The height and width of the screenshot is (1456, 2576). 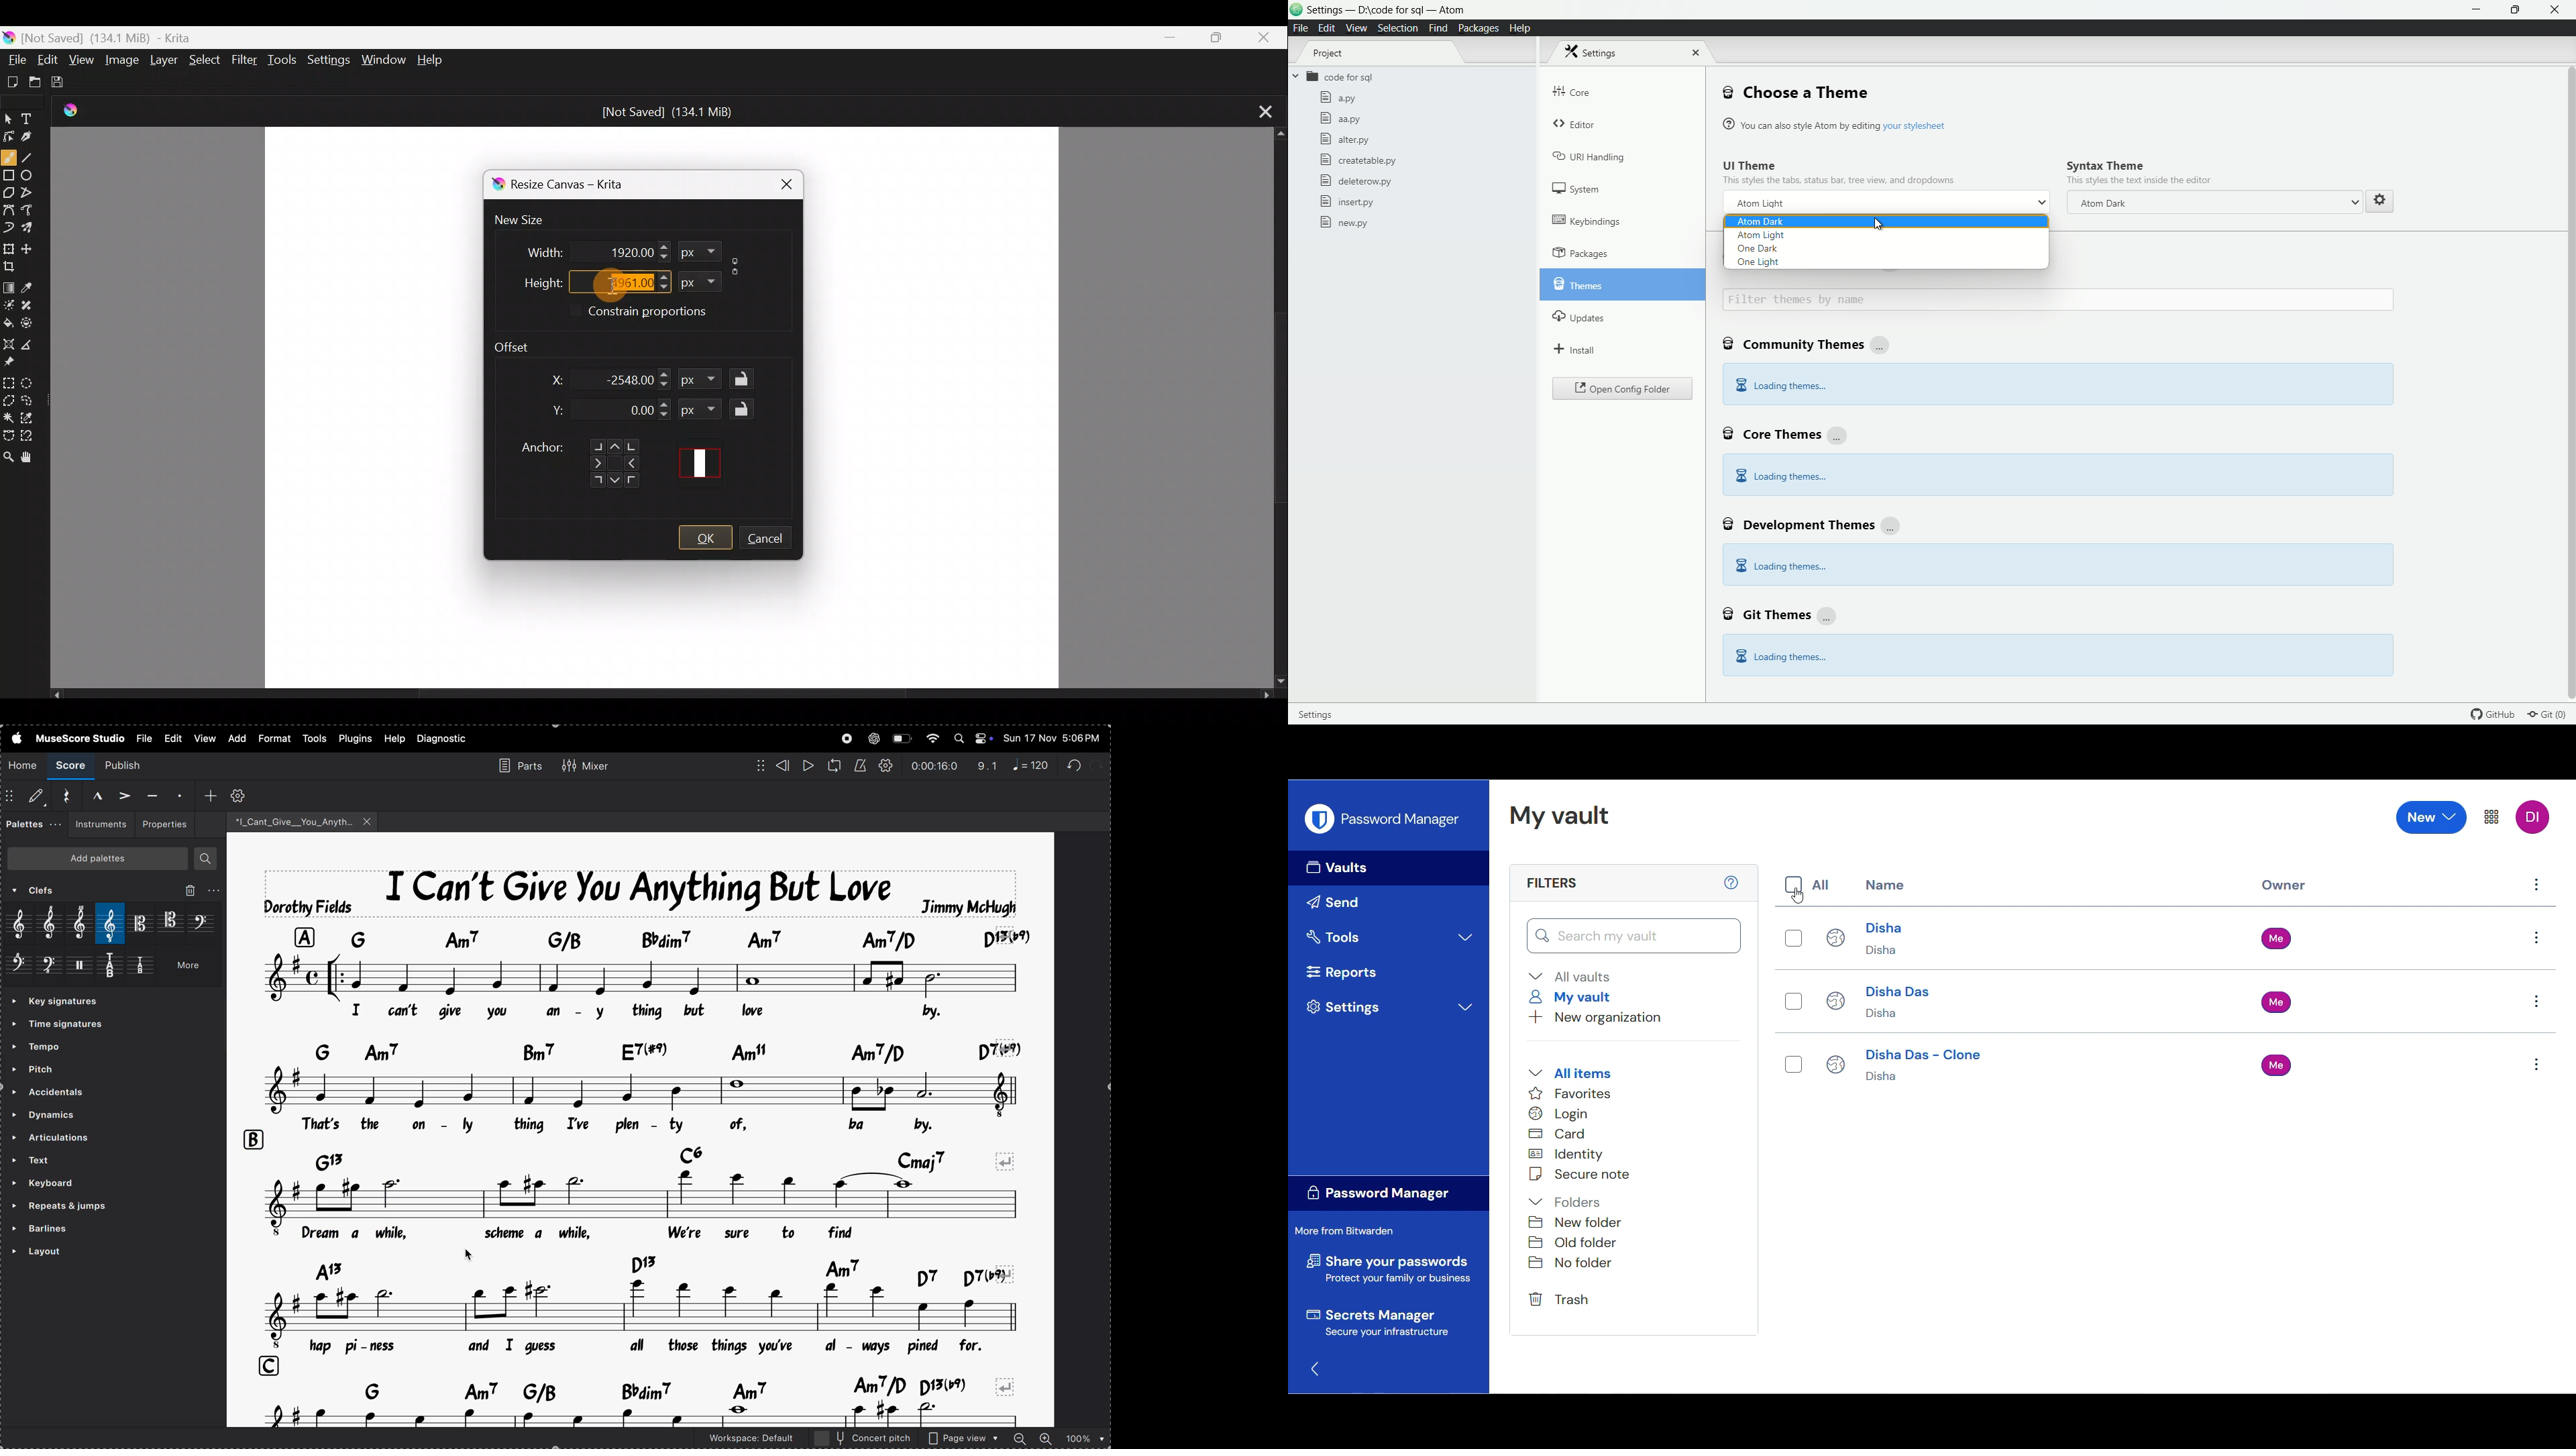 I want to click on syntax theme, so click(x=2105, y=165).